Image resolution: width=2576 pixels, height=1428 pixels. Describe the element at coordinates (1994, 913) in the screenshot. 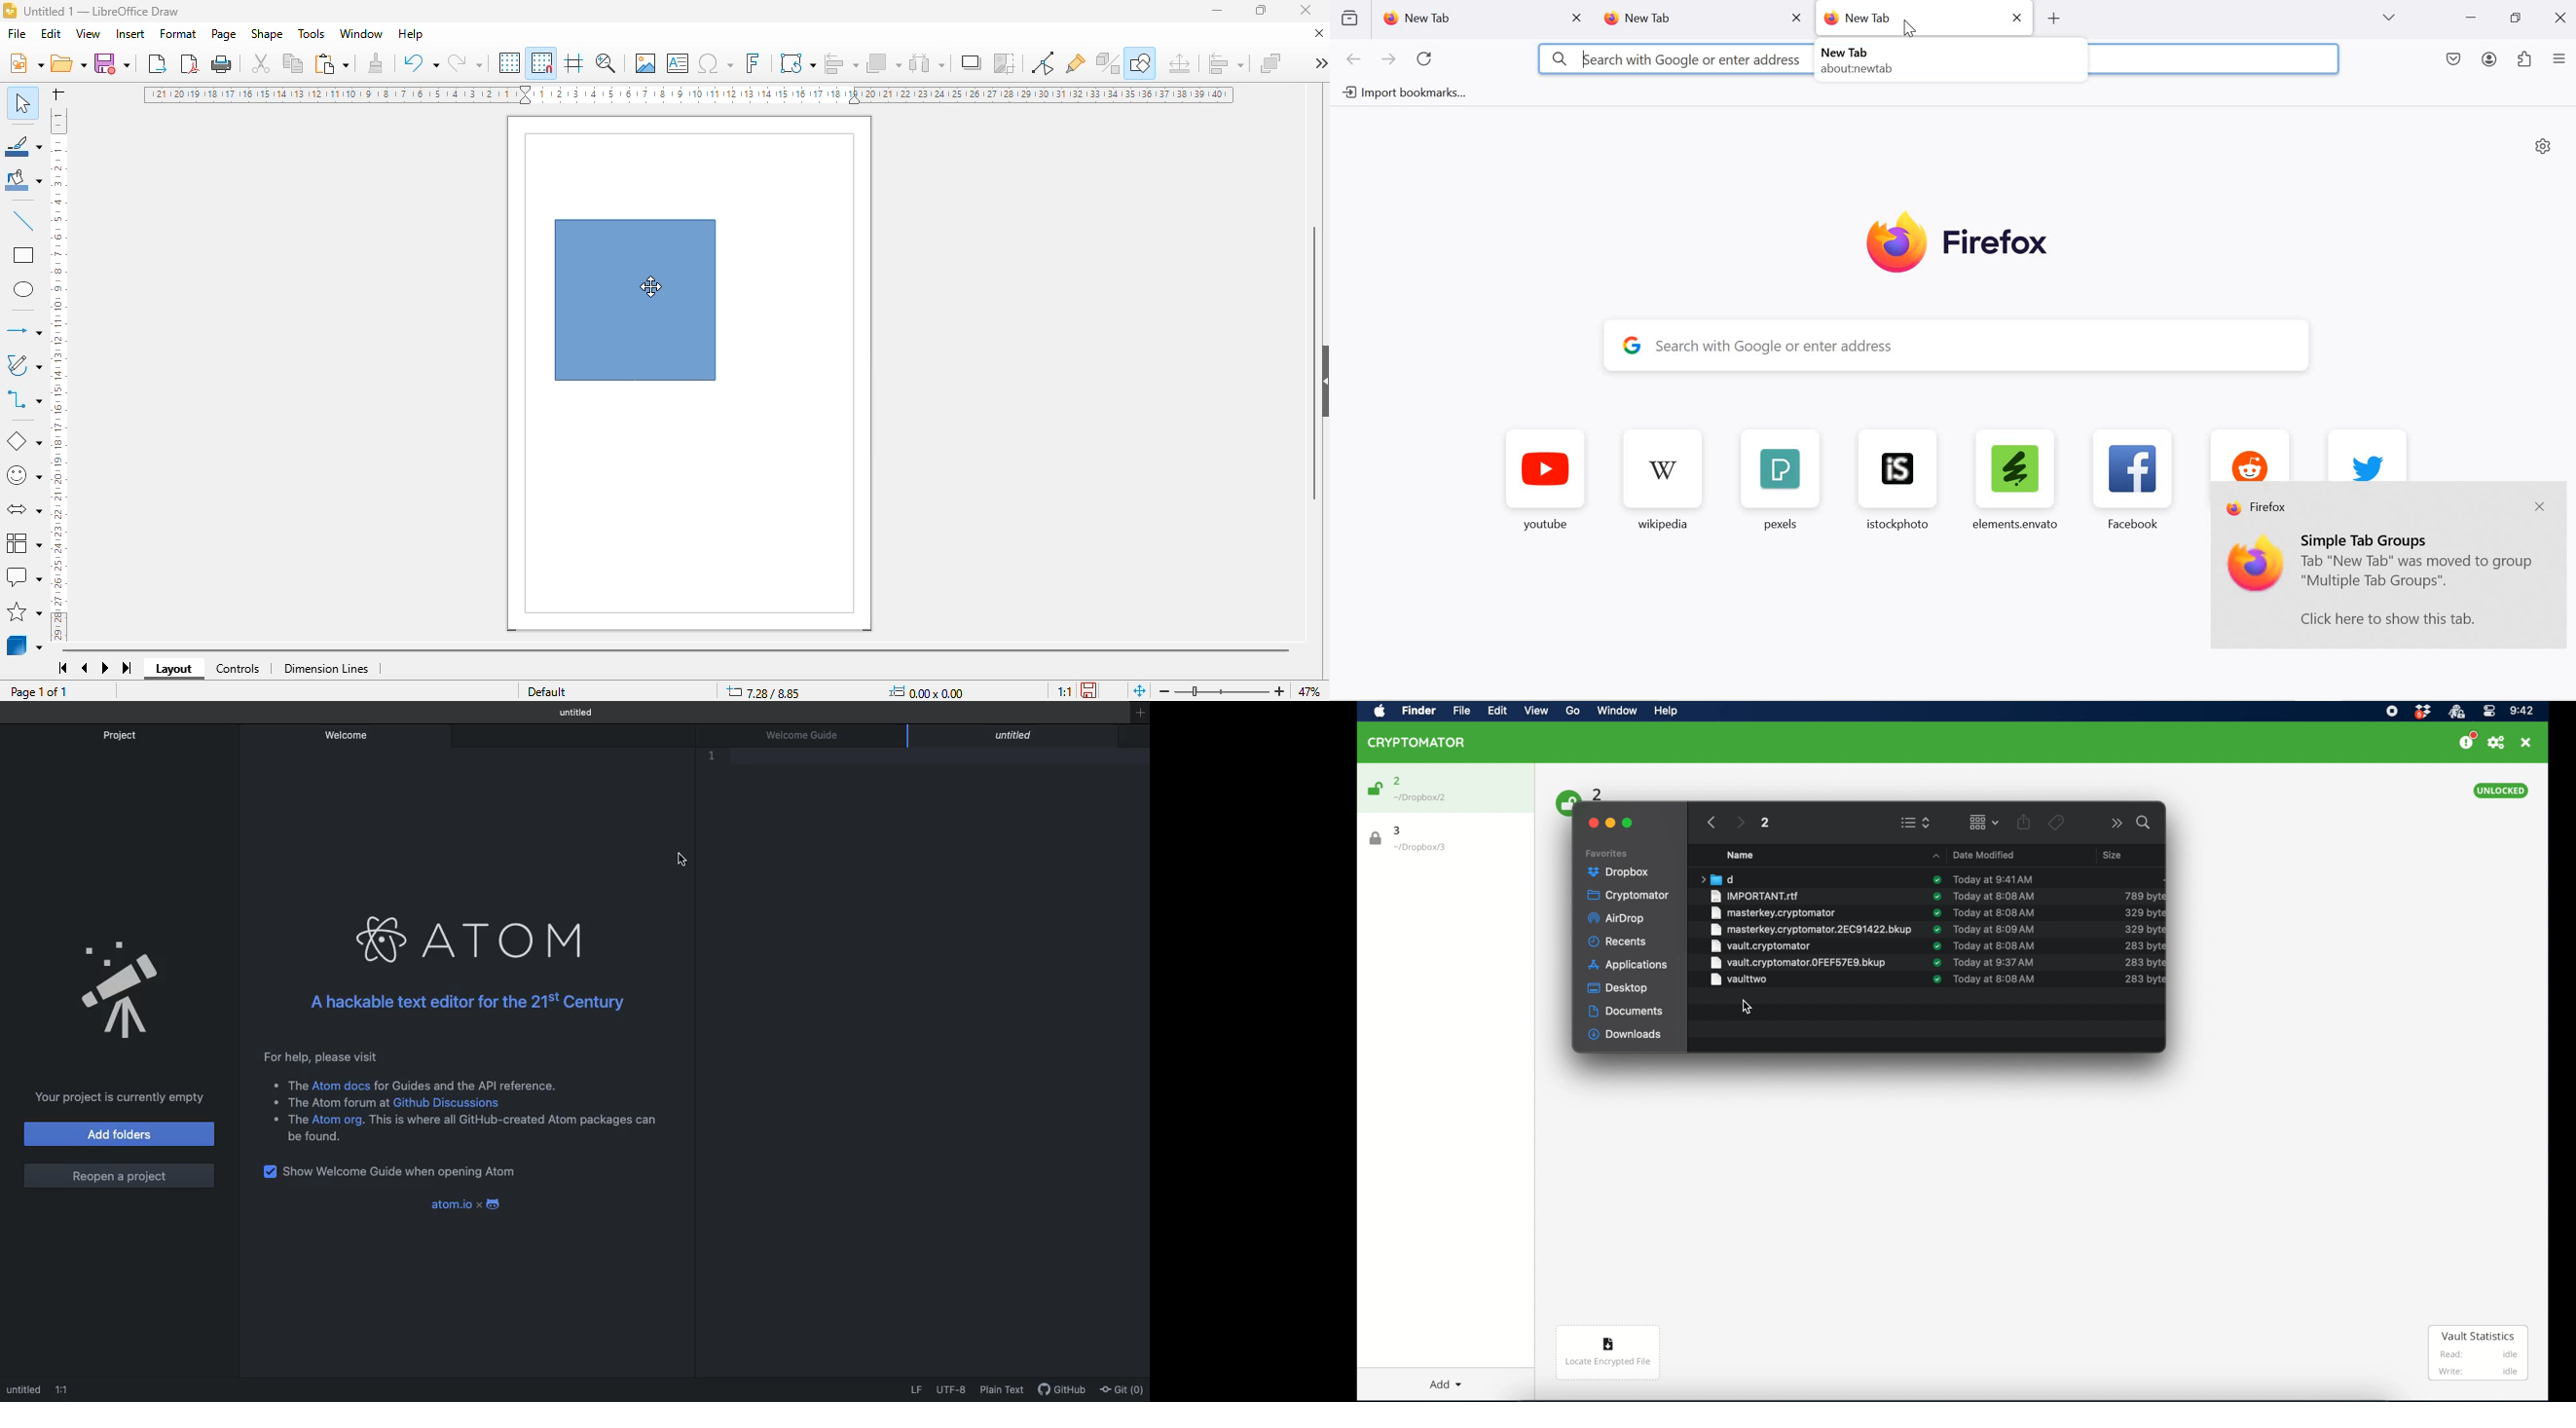

I see `` at that location.